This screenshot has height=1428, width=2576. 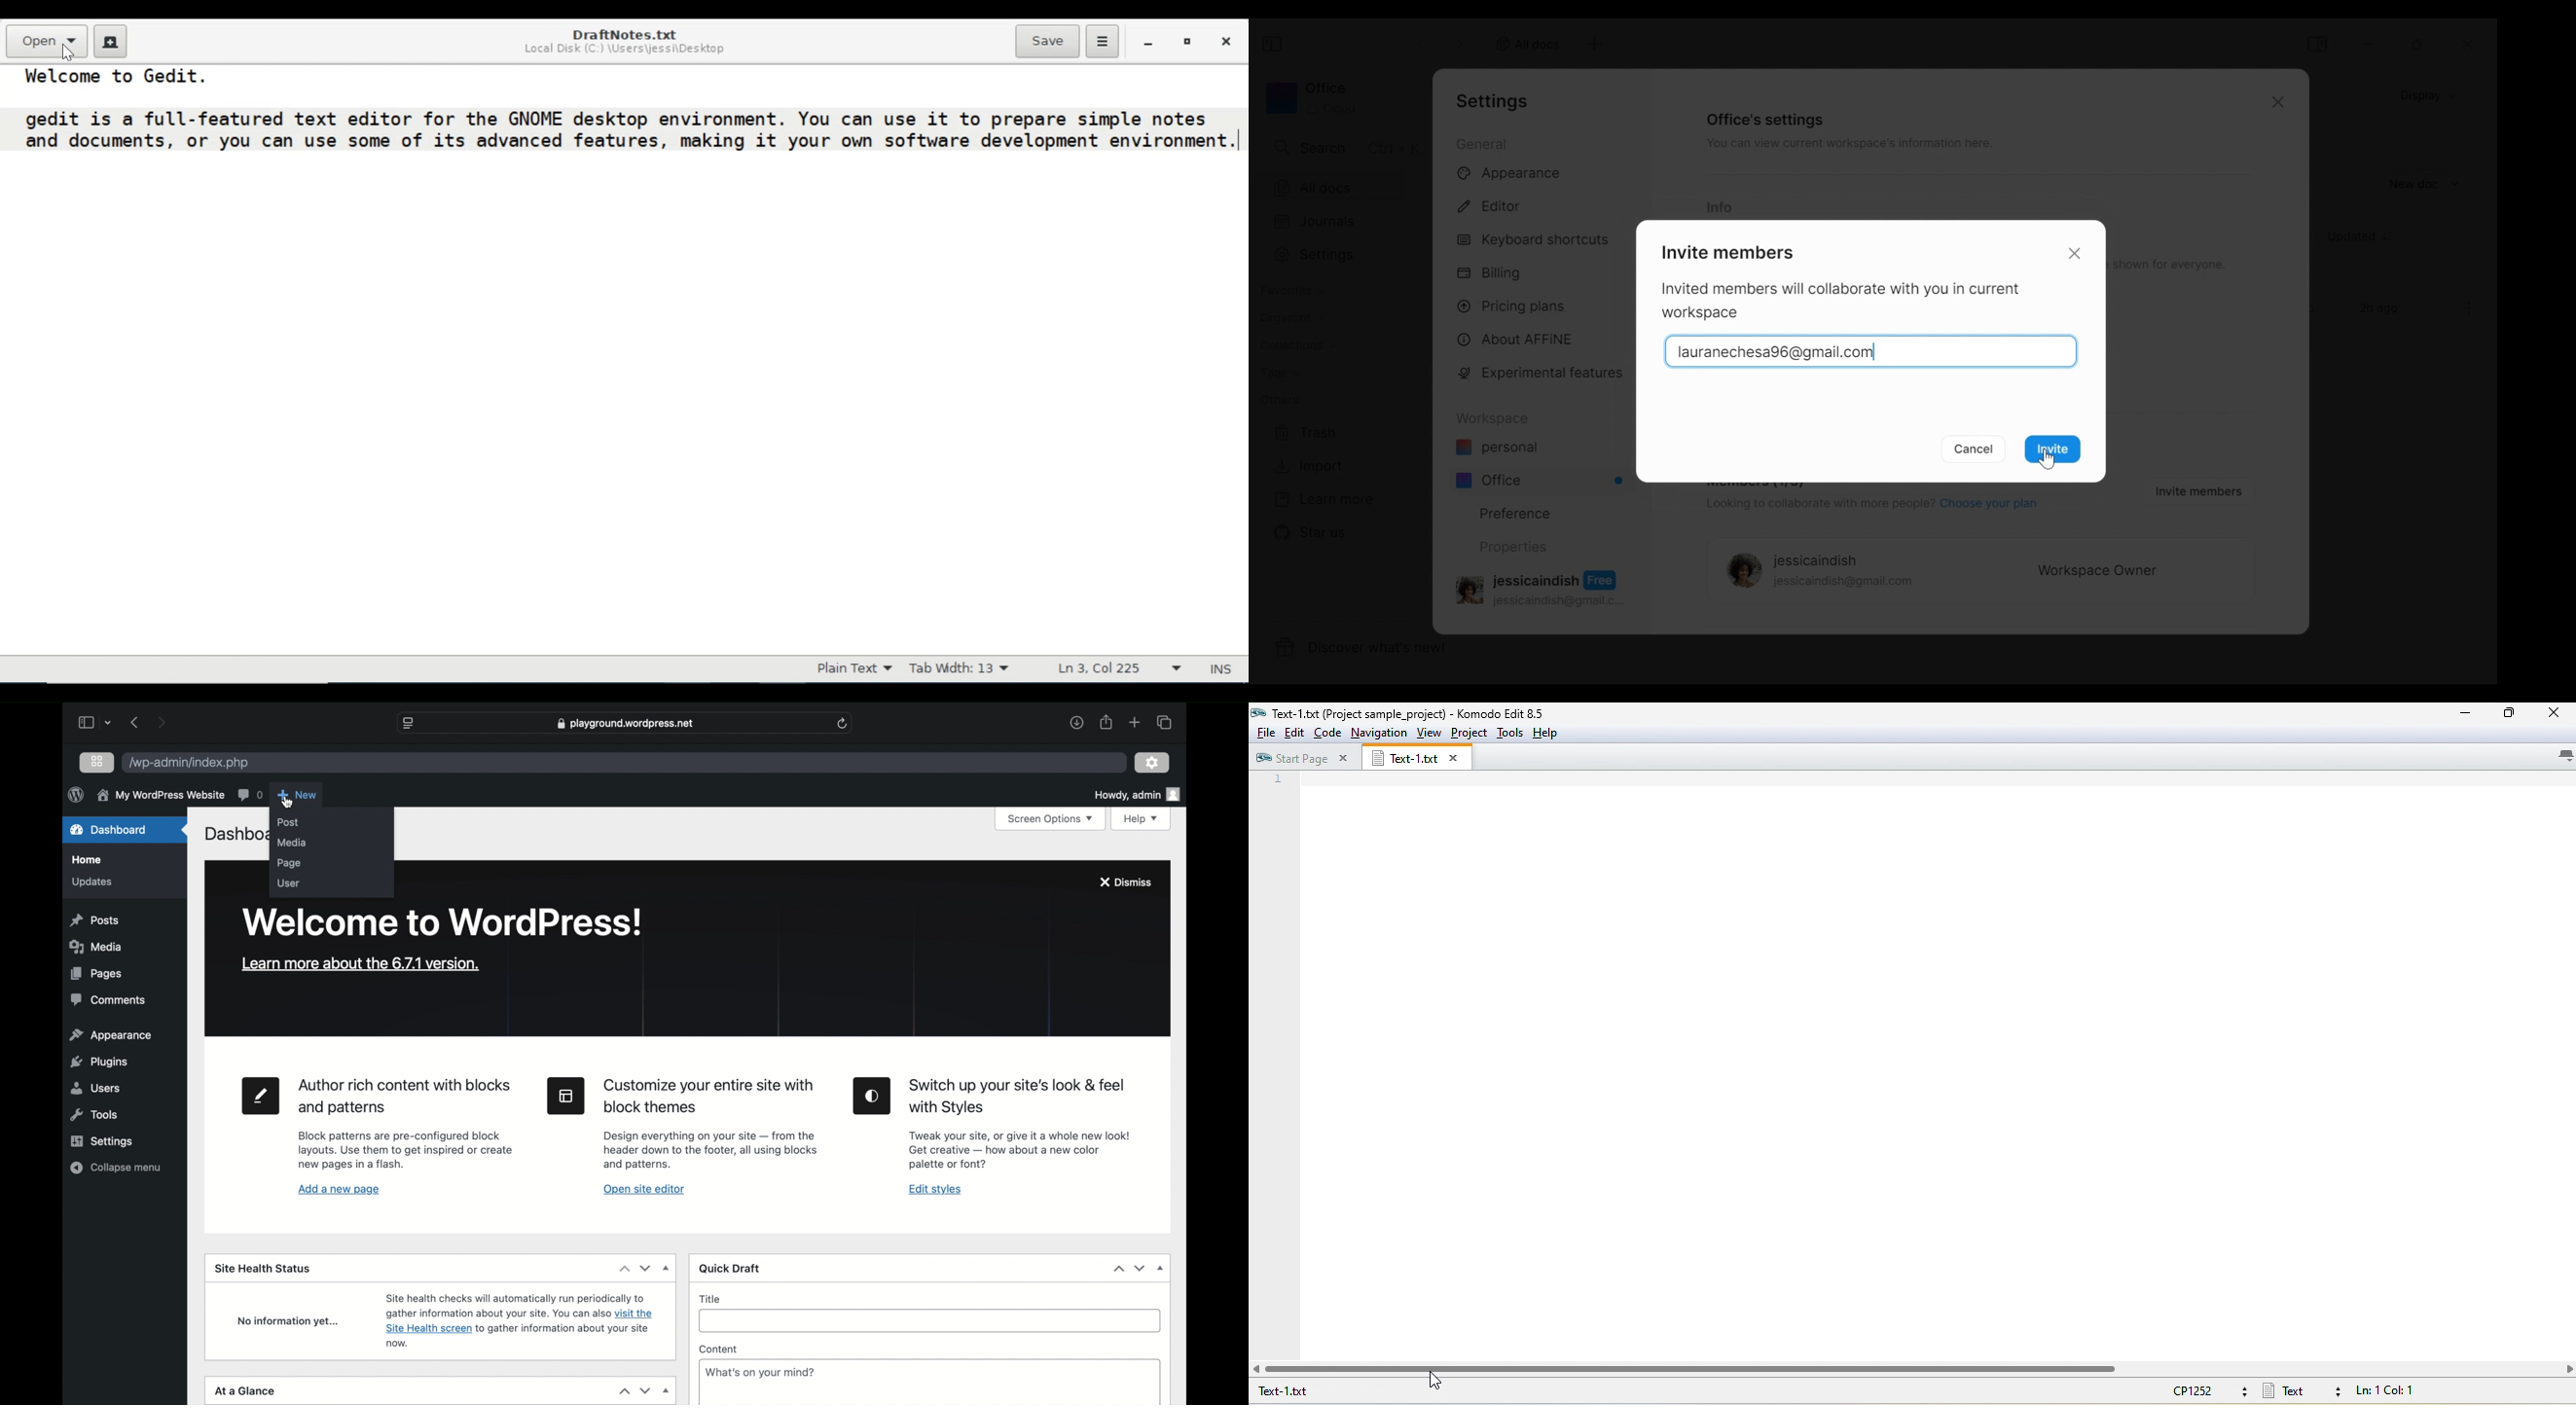 What do you see at coordinates (1766, 119) in the screenshot?
I see `Office's settings` at bounding box center [1766, 119].